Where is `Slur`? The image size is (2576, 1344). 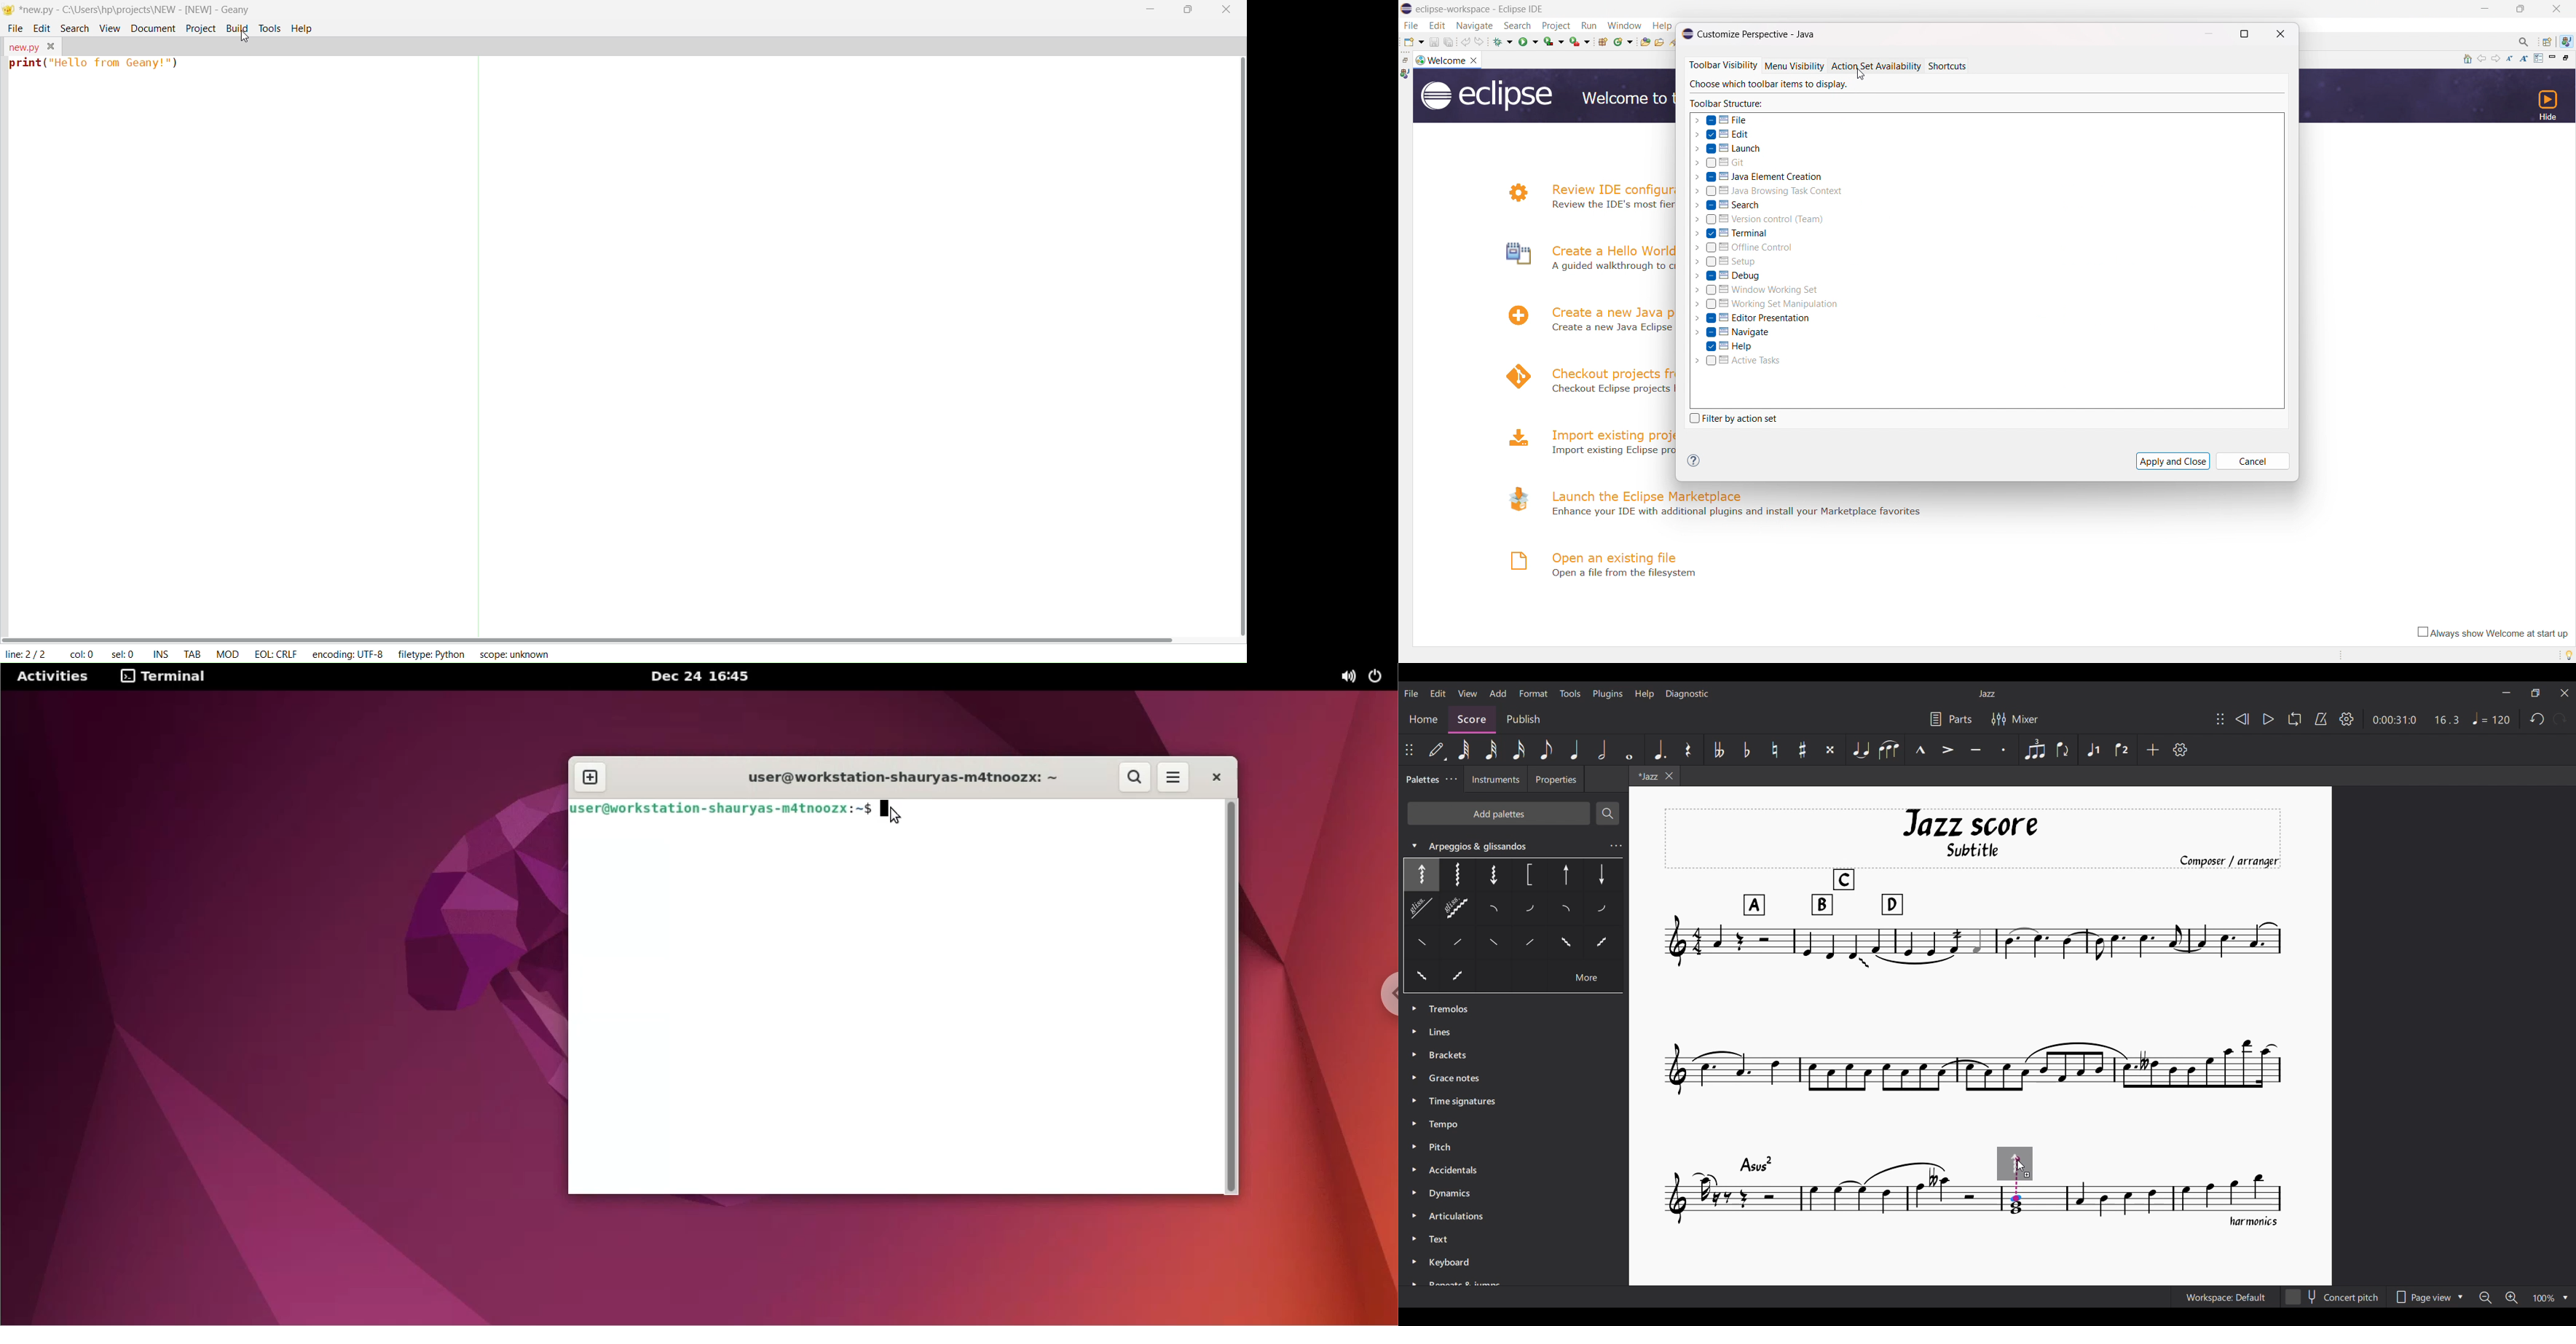
Slur is located at coordinates (1889, 750).